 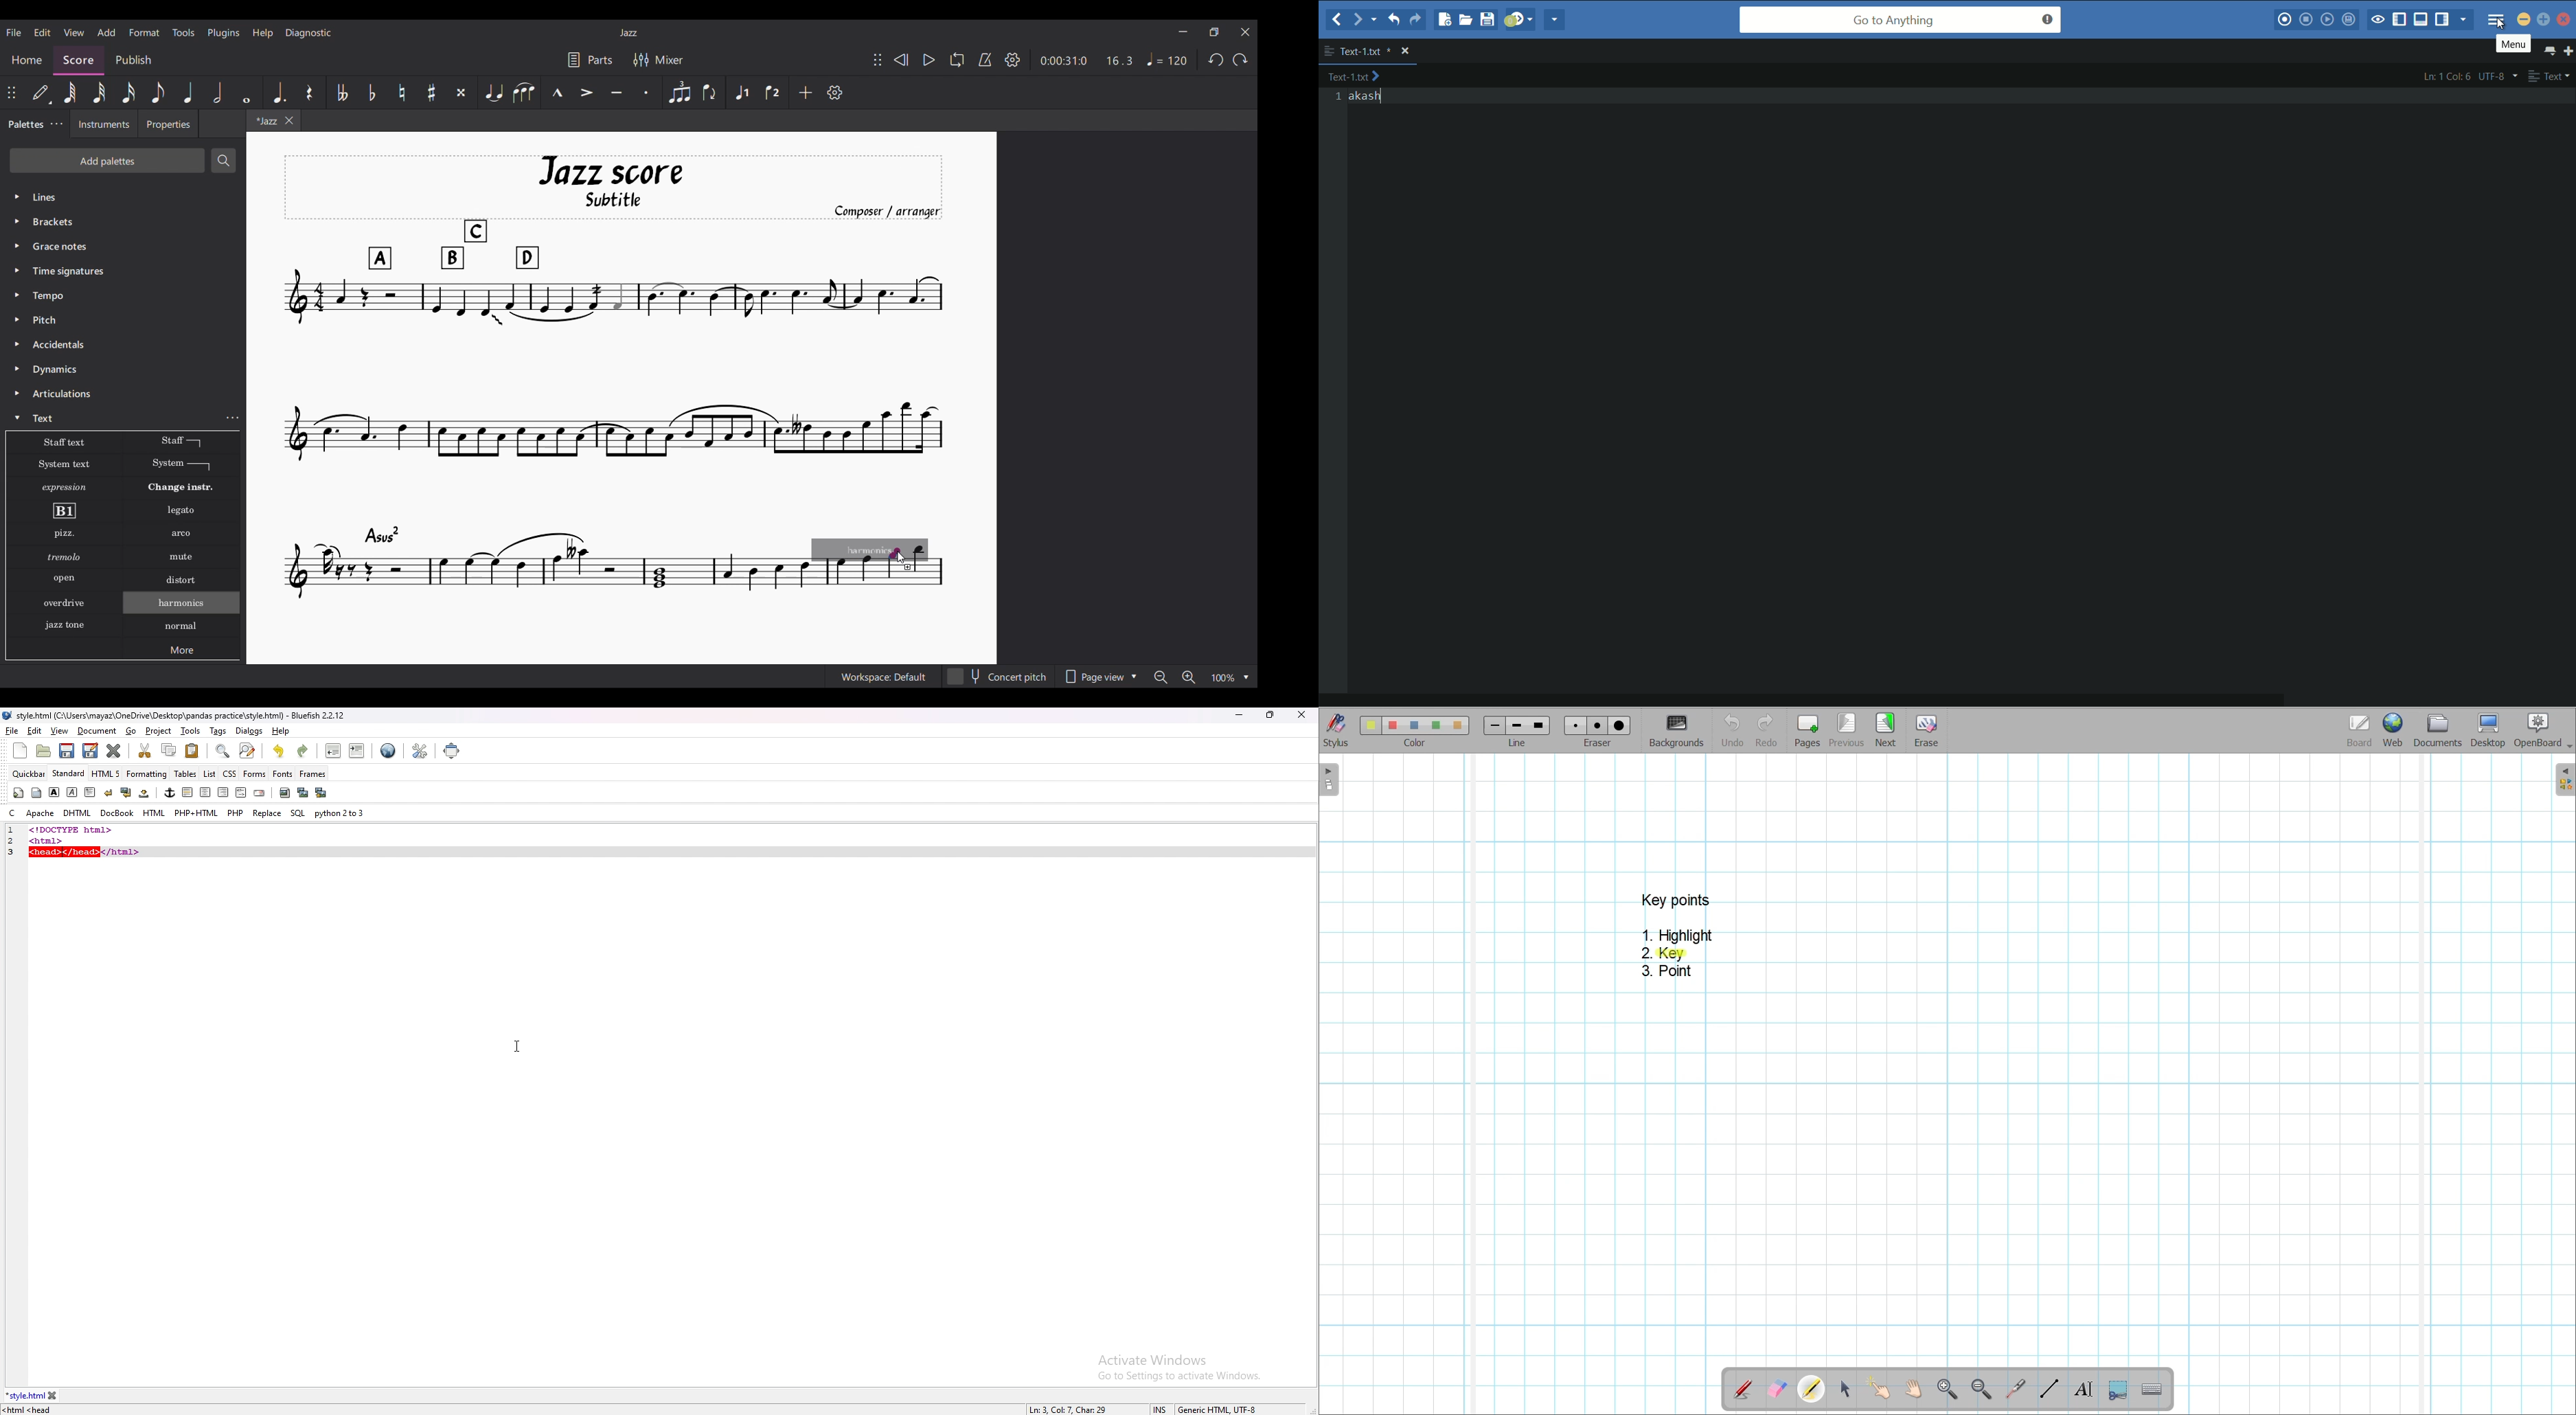 What do you see at coordinates (901, 60) in the screenshot?
I see `Rewind` at bounding box center [901, 60].